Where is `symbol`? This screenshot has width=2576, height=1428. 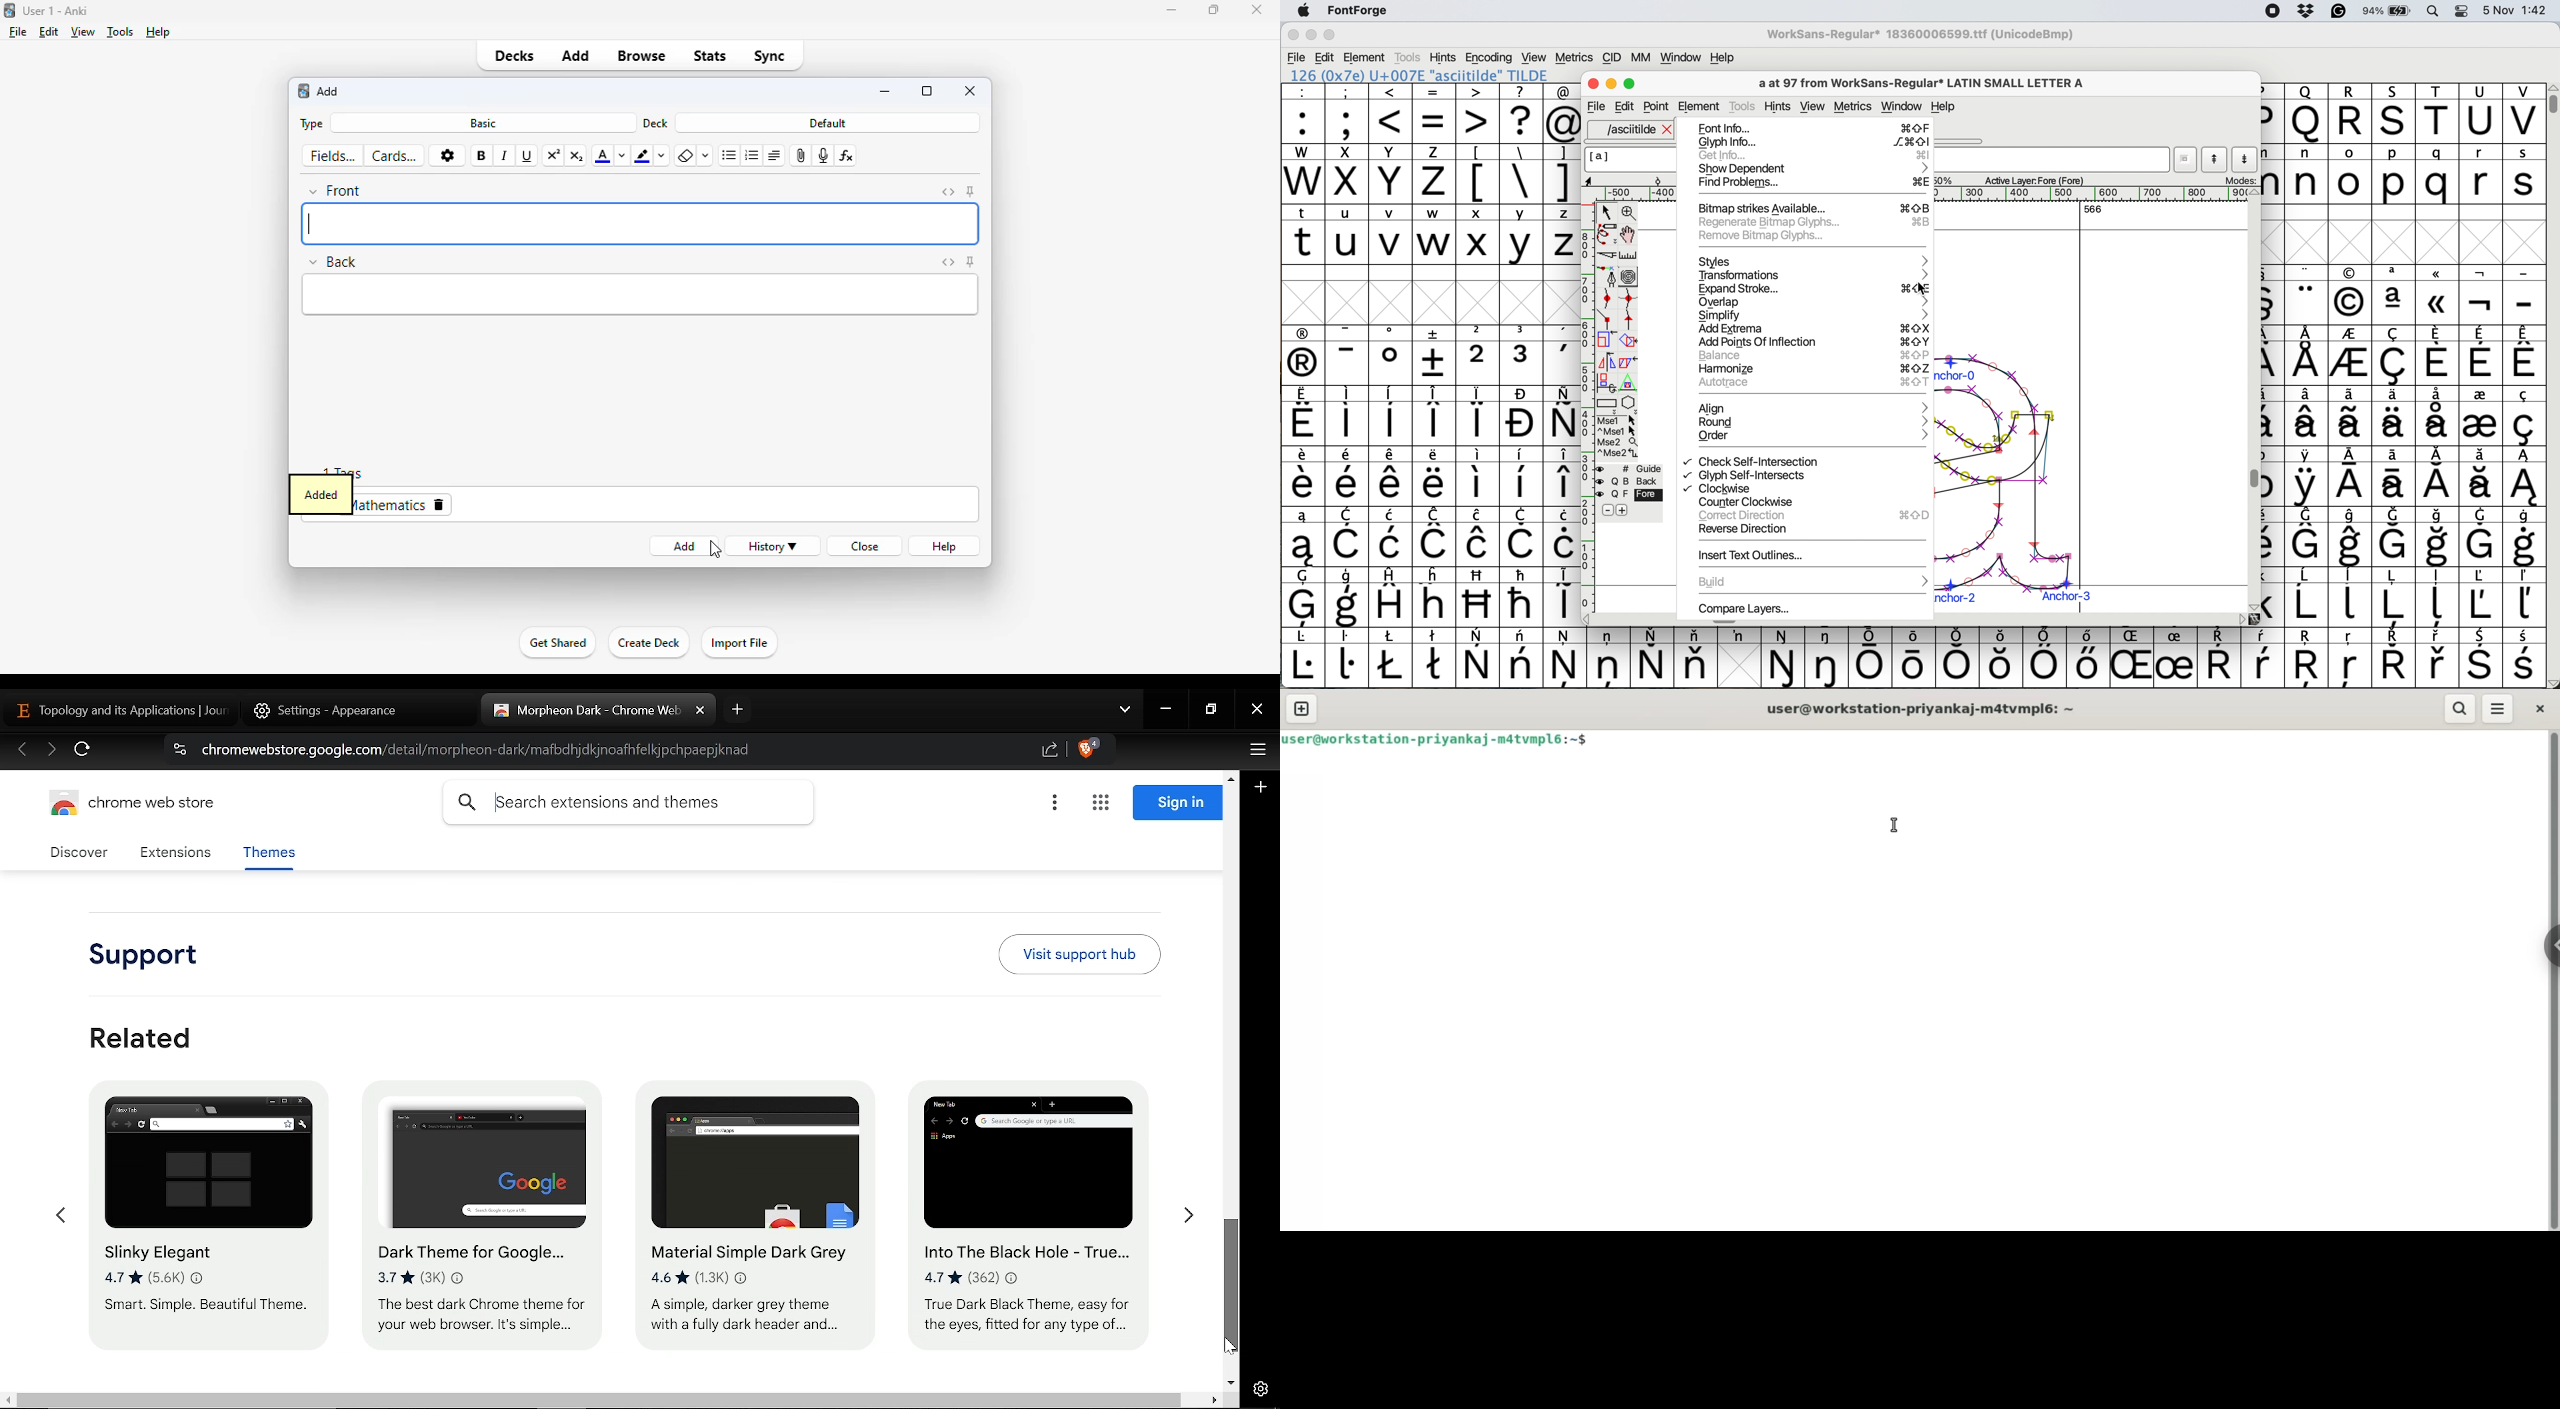
symbol is located at coordinates (1348, 599).